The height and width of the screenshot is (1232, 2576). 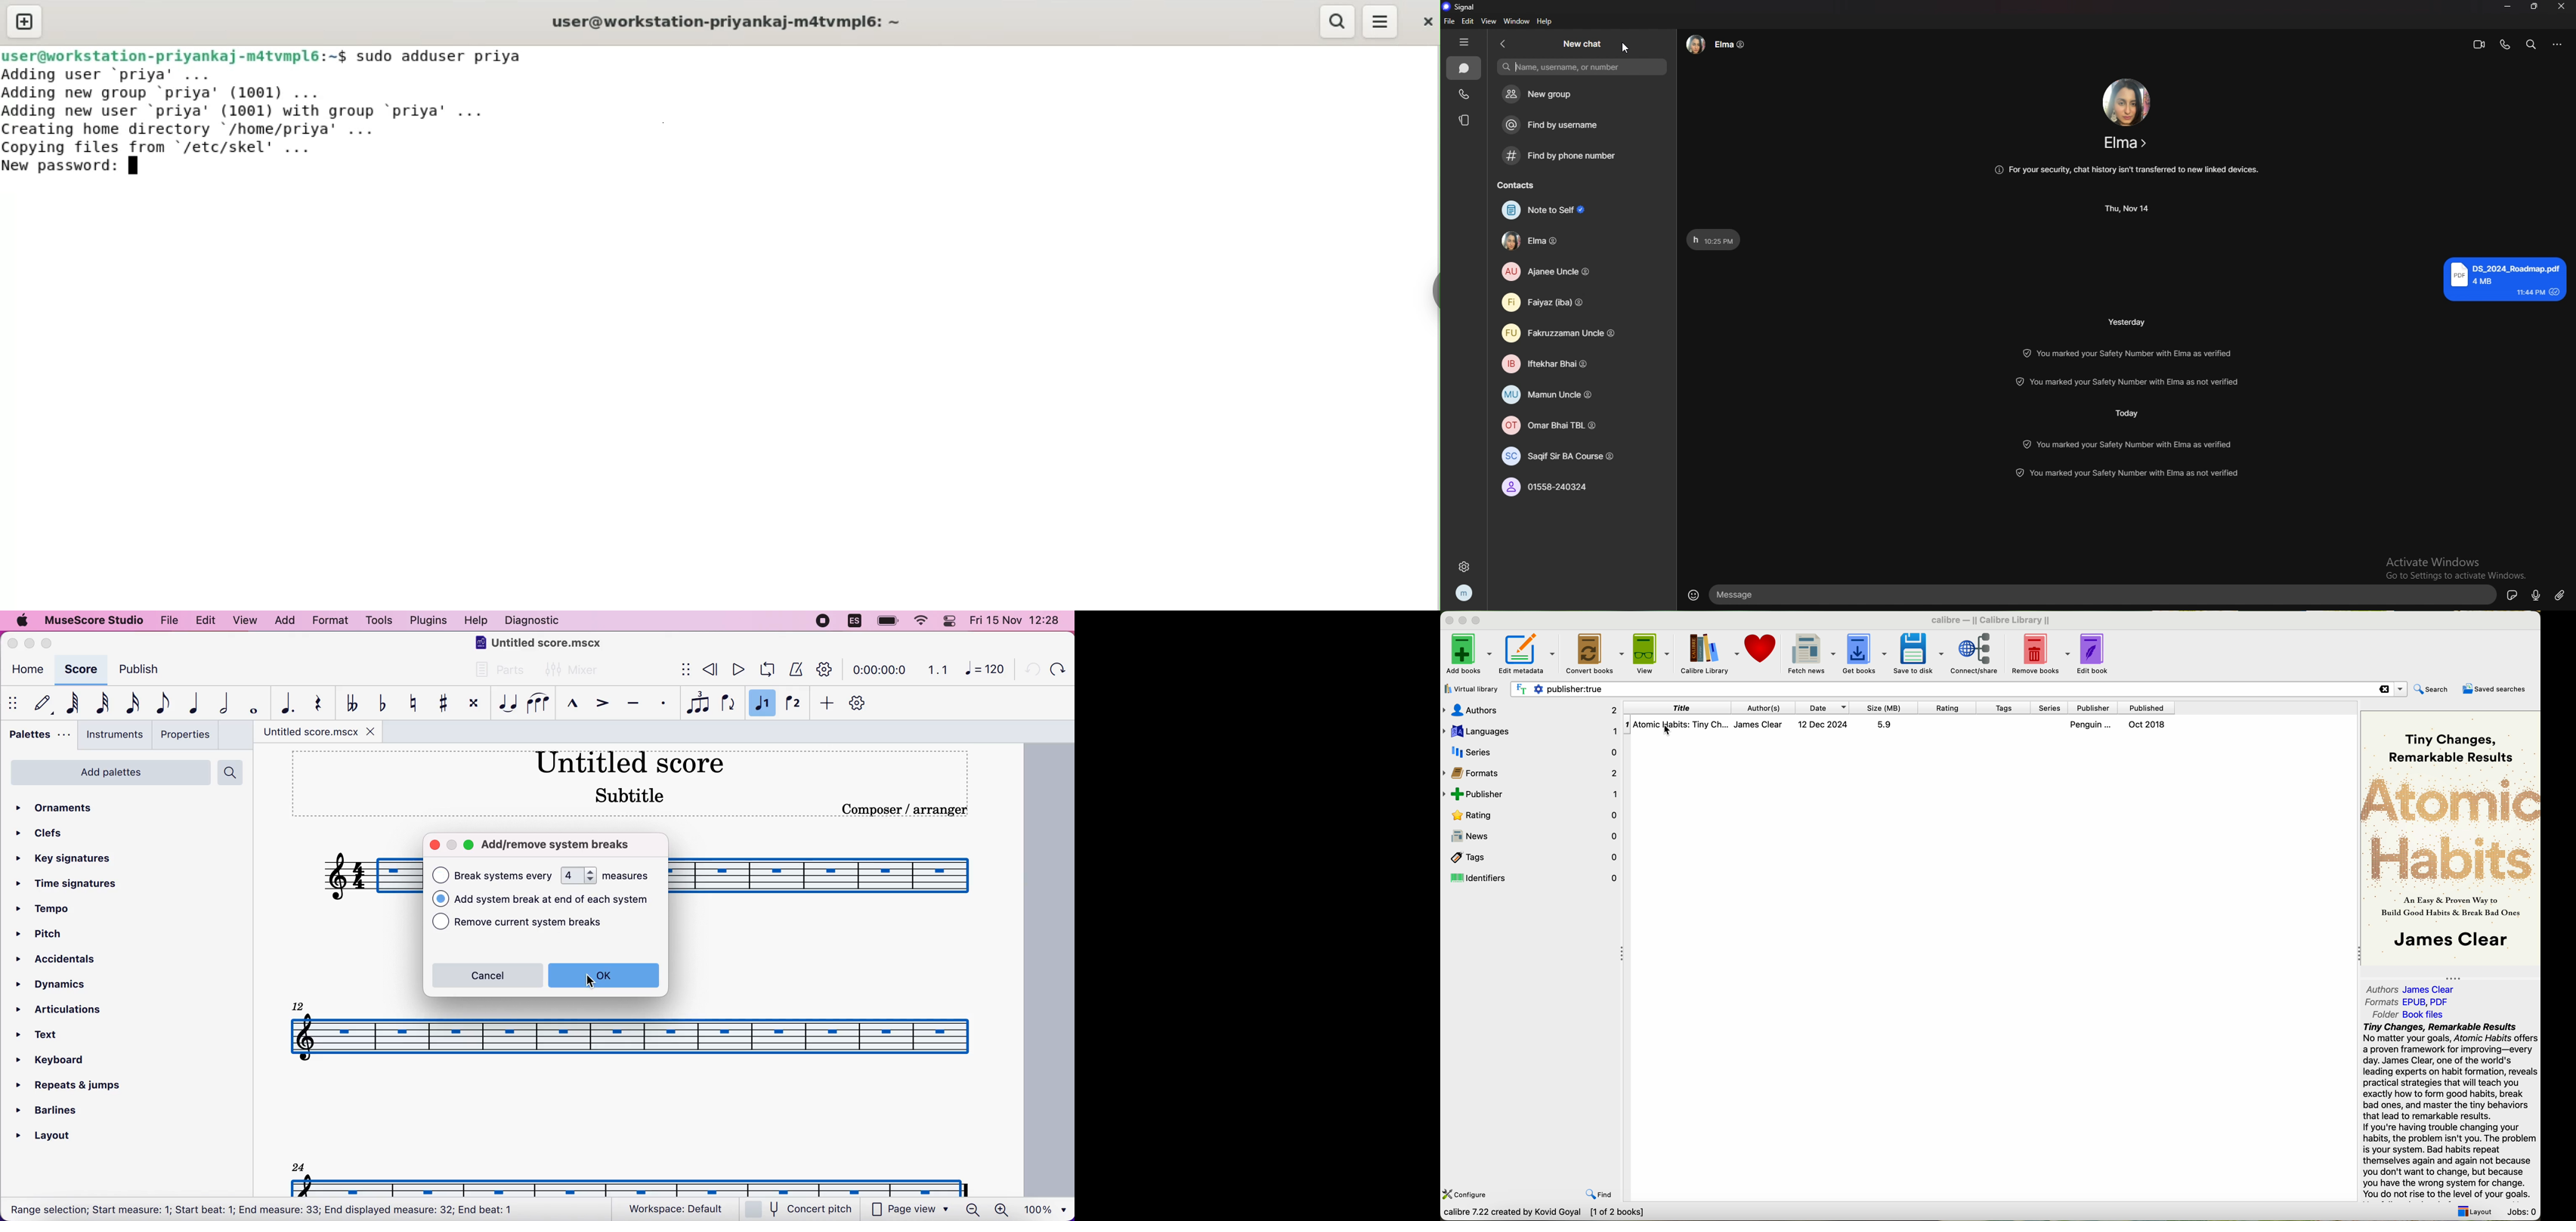 What do you see at coordinates (2126, 412) in the screenshot?
I see `time` at bounding box center [2126, 412].